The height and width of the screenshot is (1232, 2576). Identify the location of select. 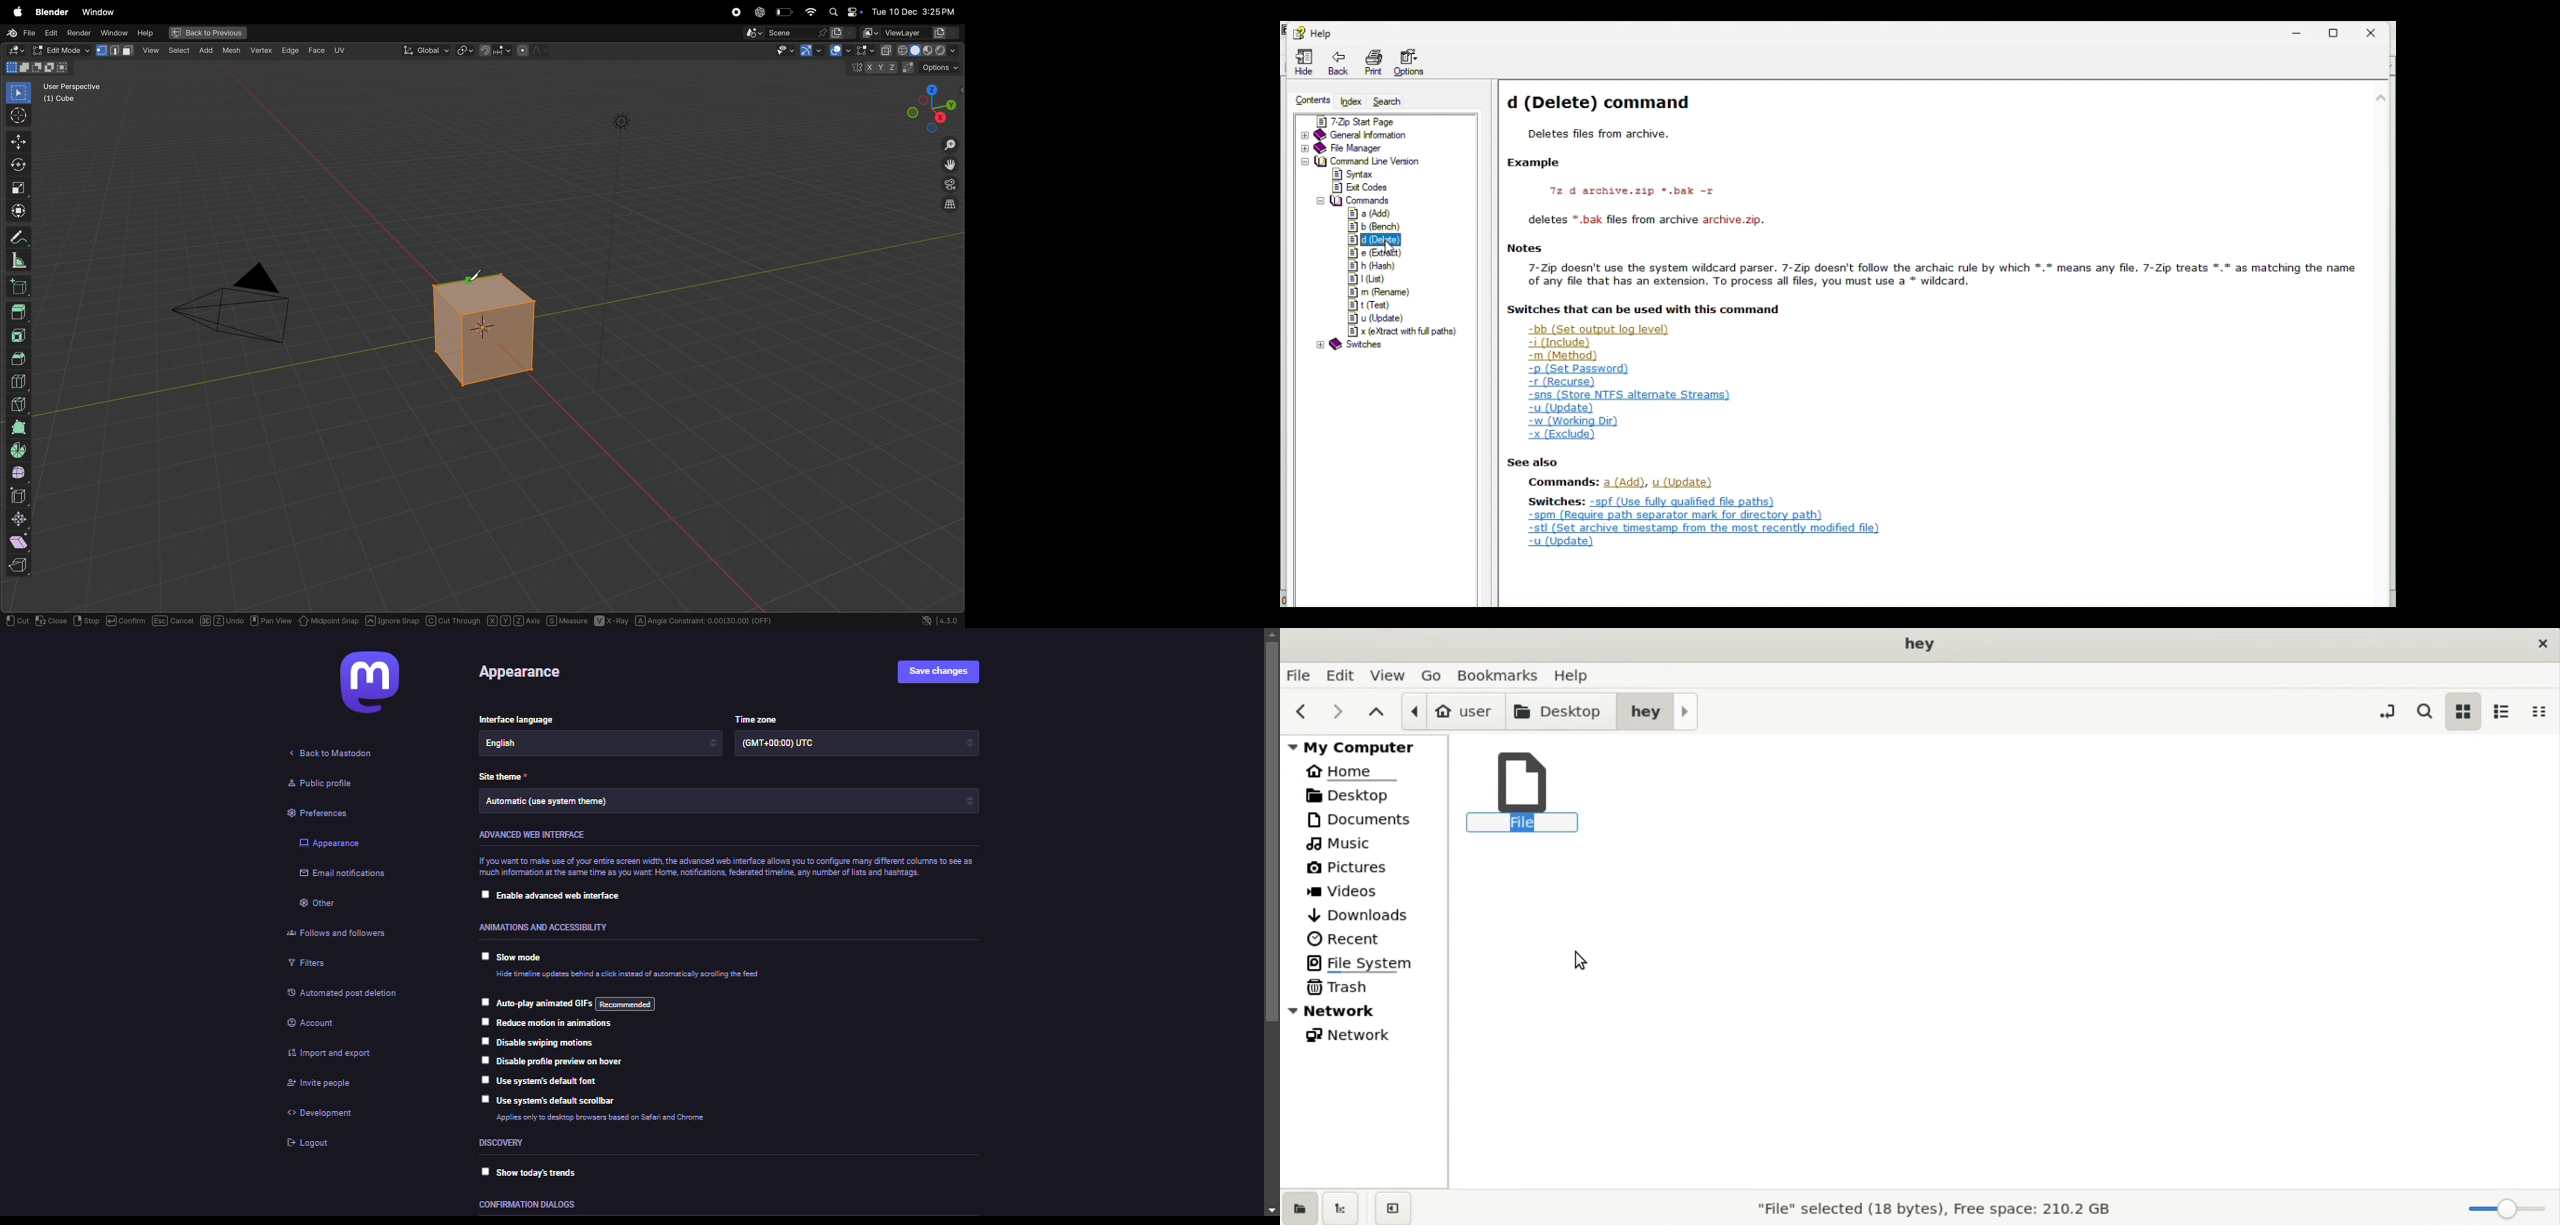
(16, 93).